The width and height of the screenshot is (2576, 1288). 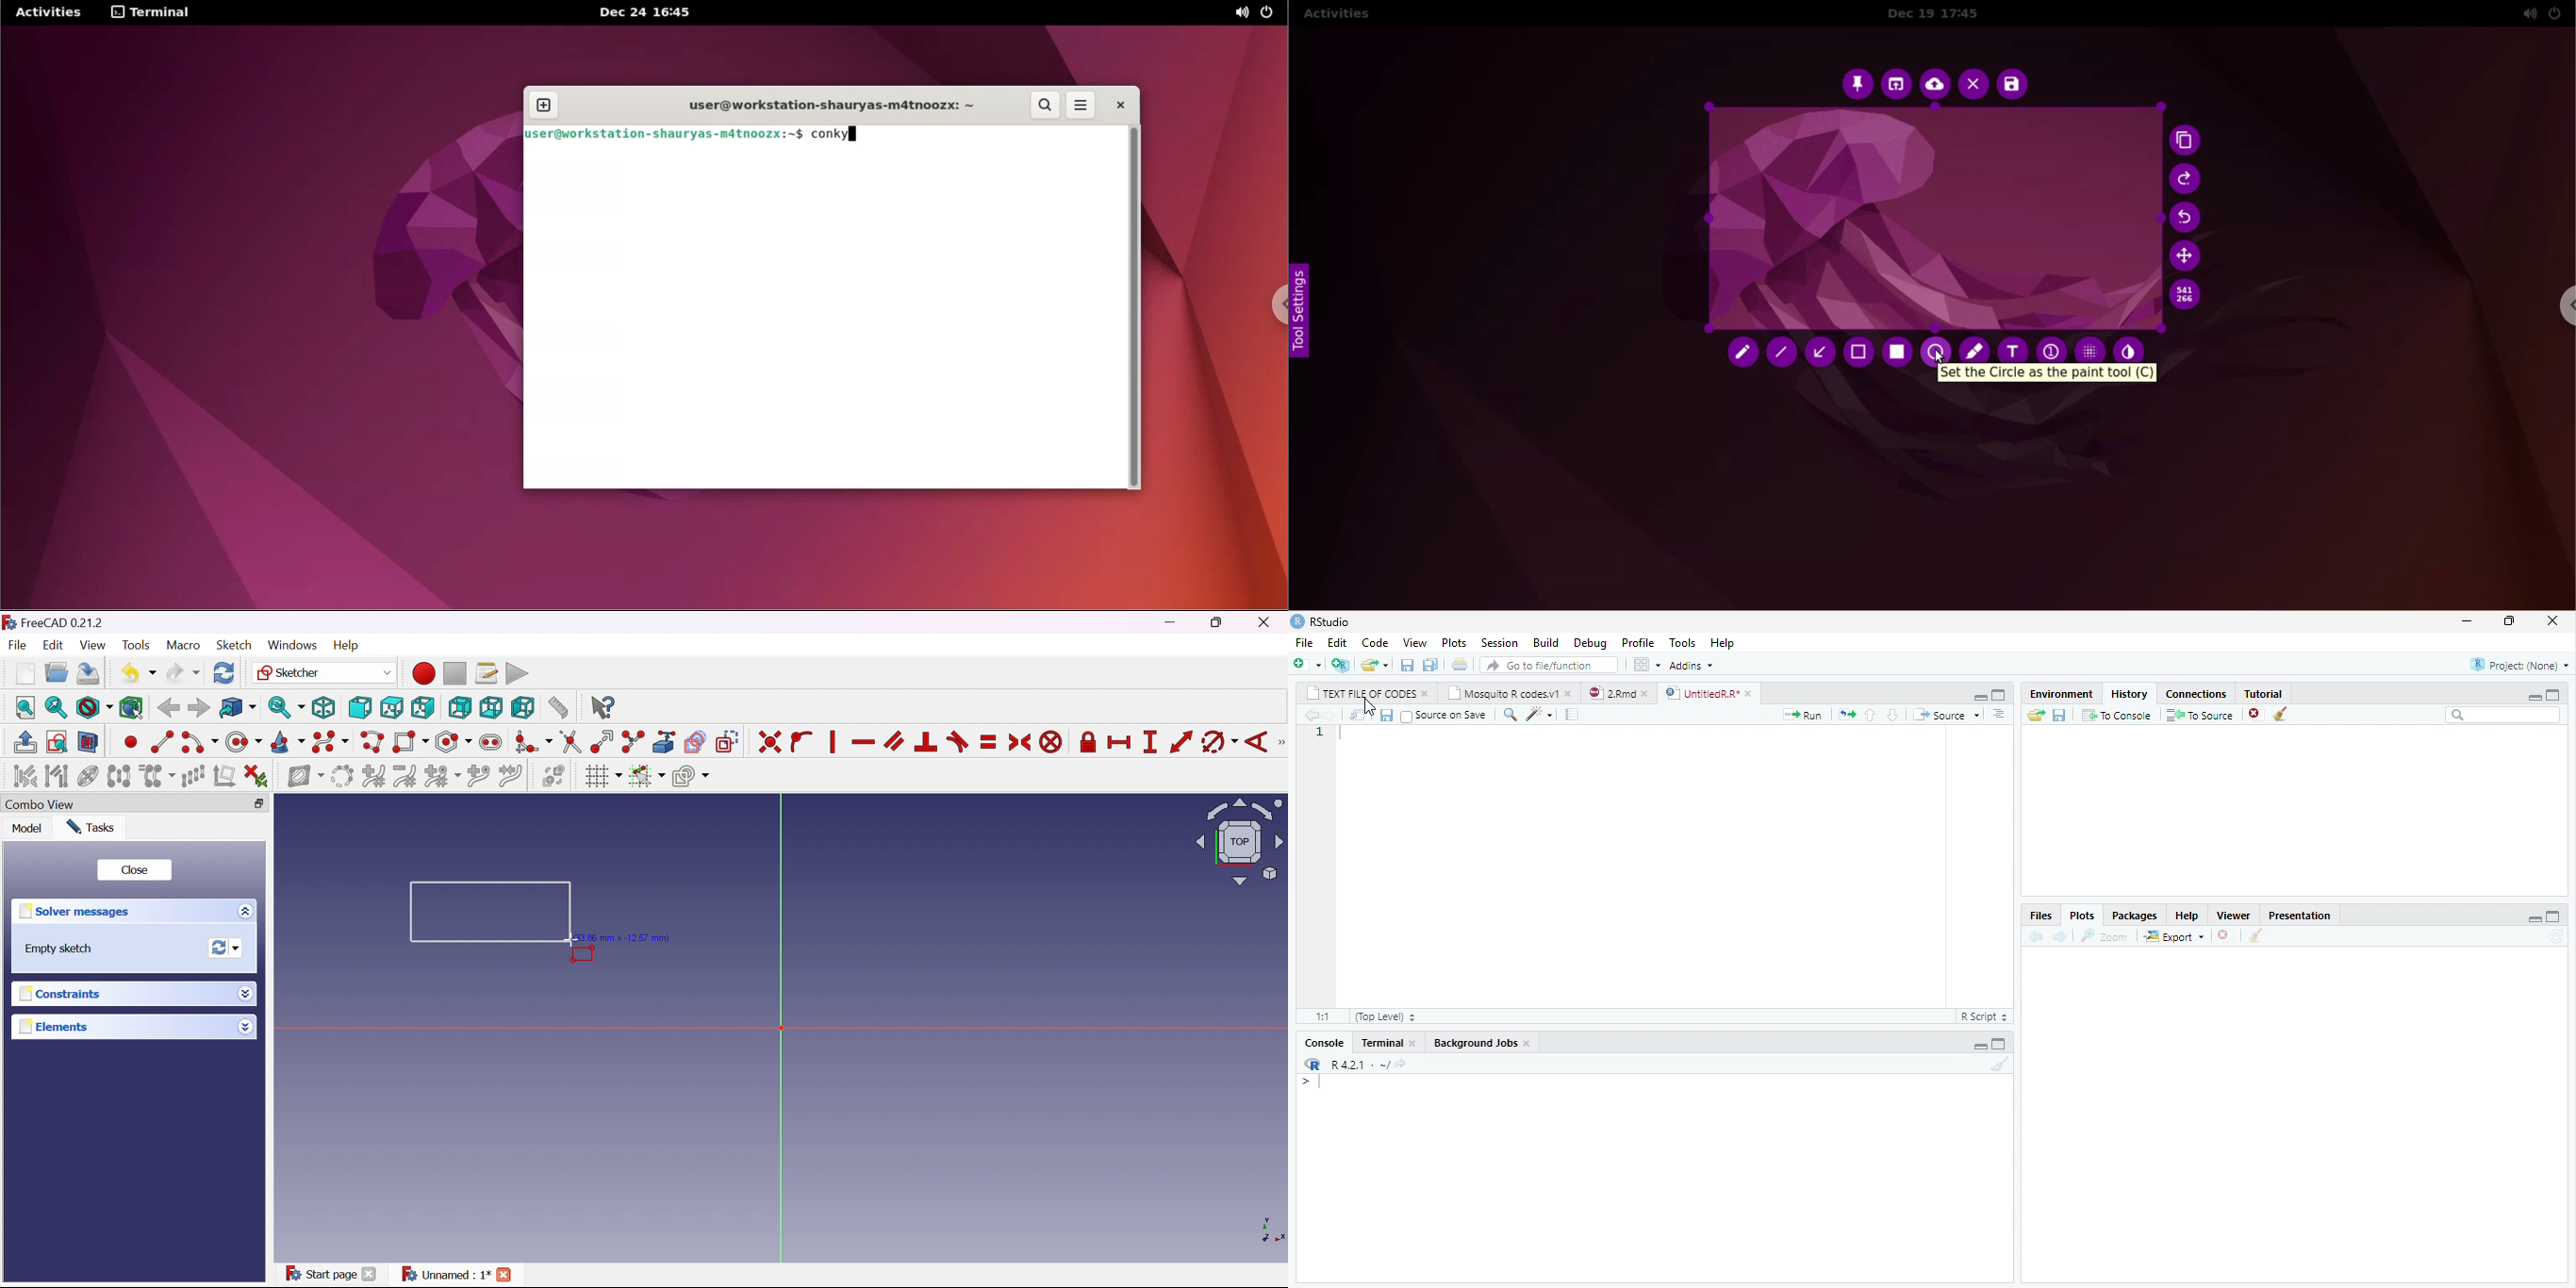 I want to click on minimize, so click(x=2467, y=620).